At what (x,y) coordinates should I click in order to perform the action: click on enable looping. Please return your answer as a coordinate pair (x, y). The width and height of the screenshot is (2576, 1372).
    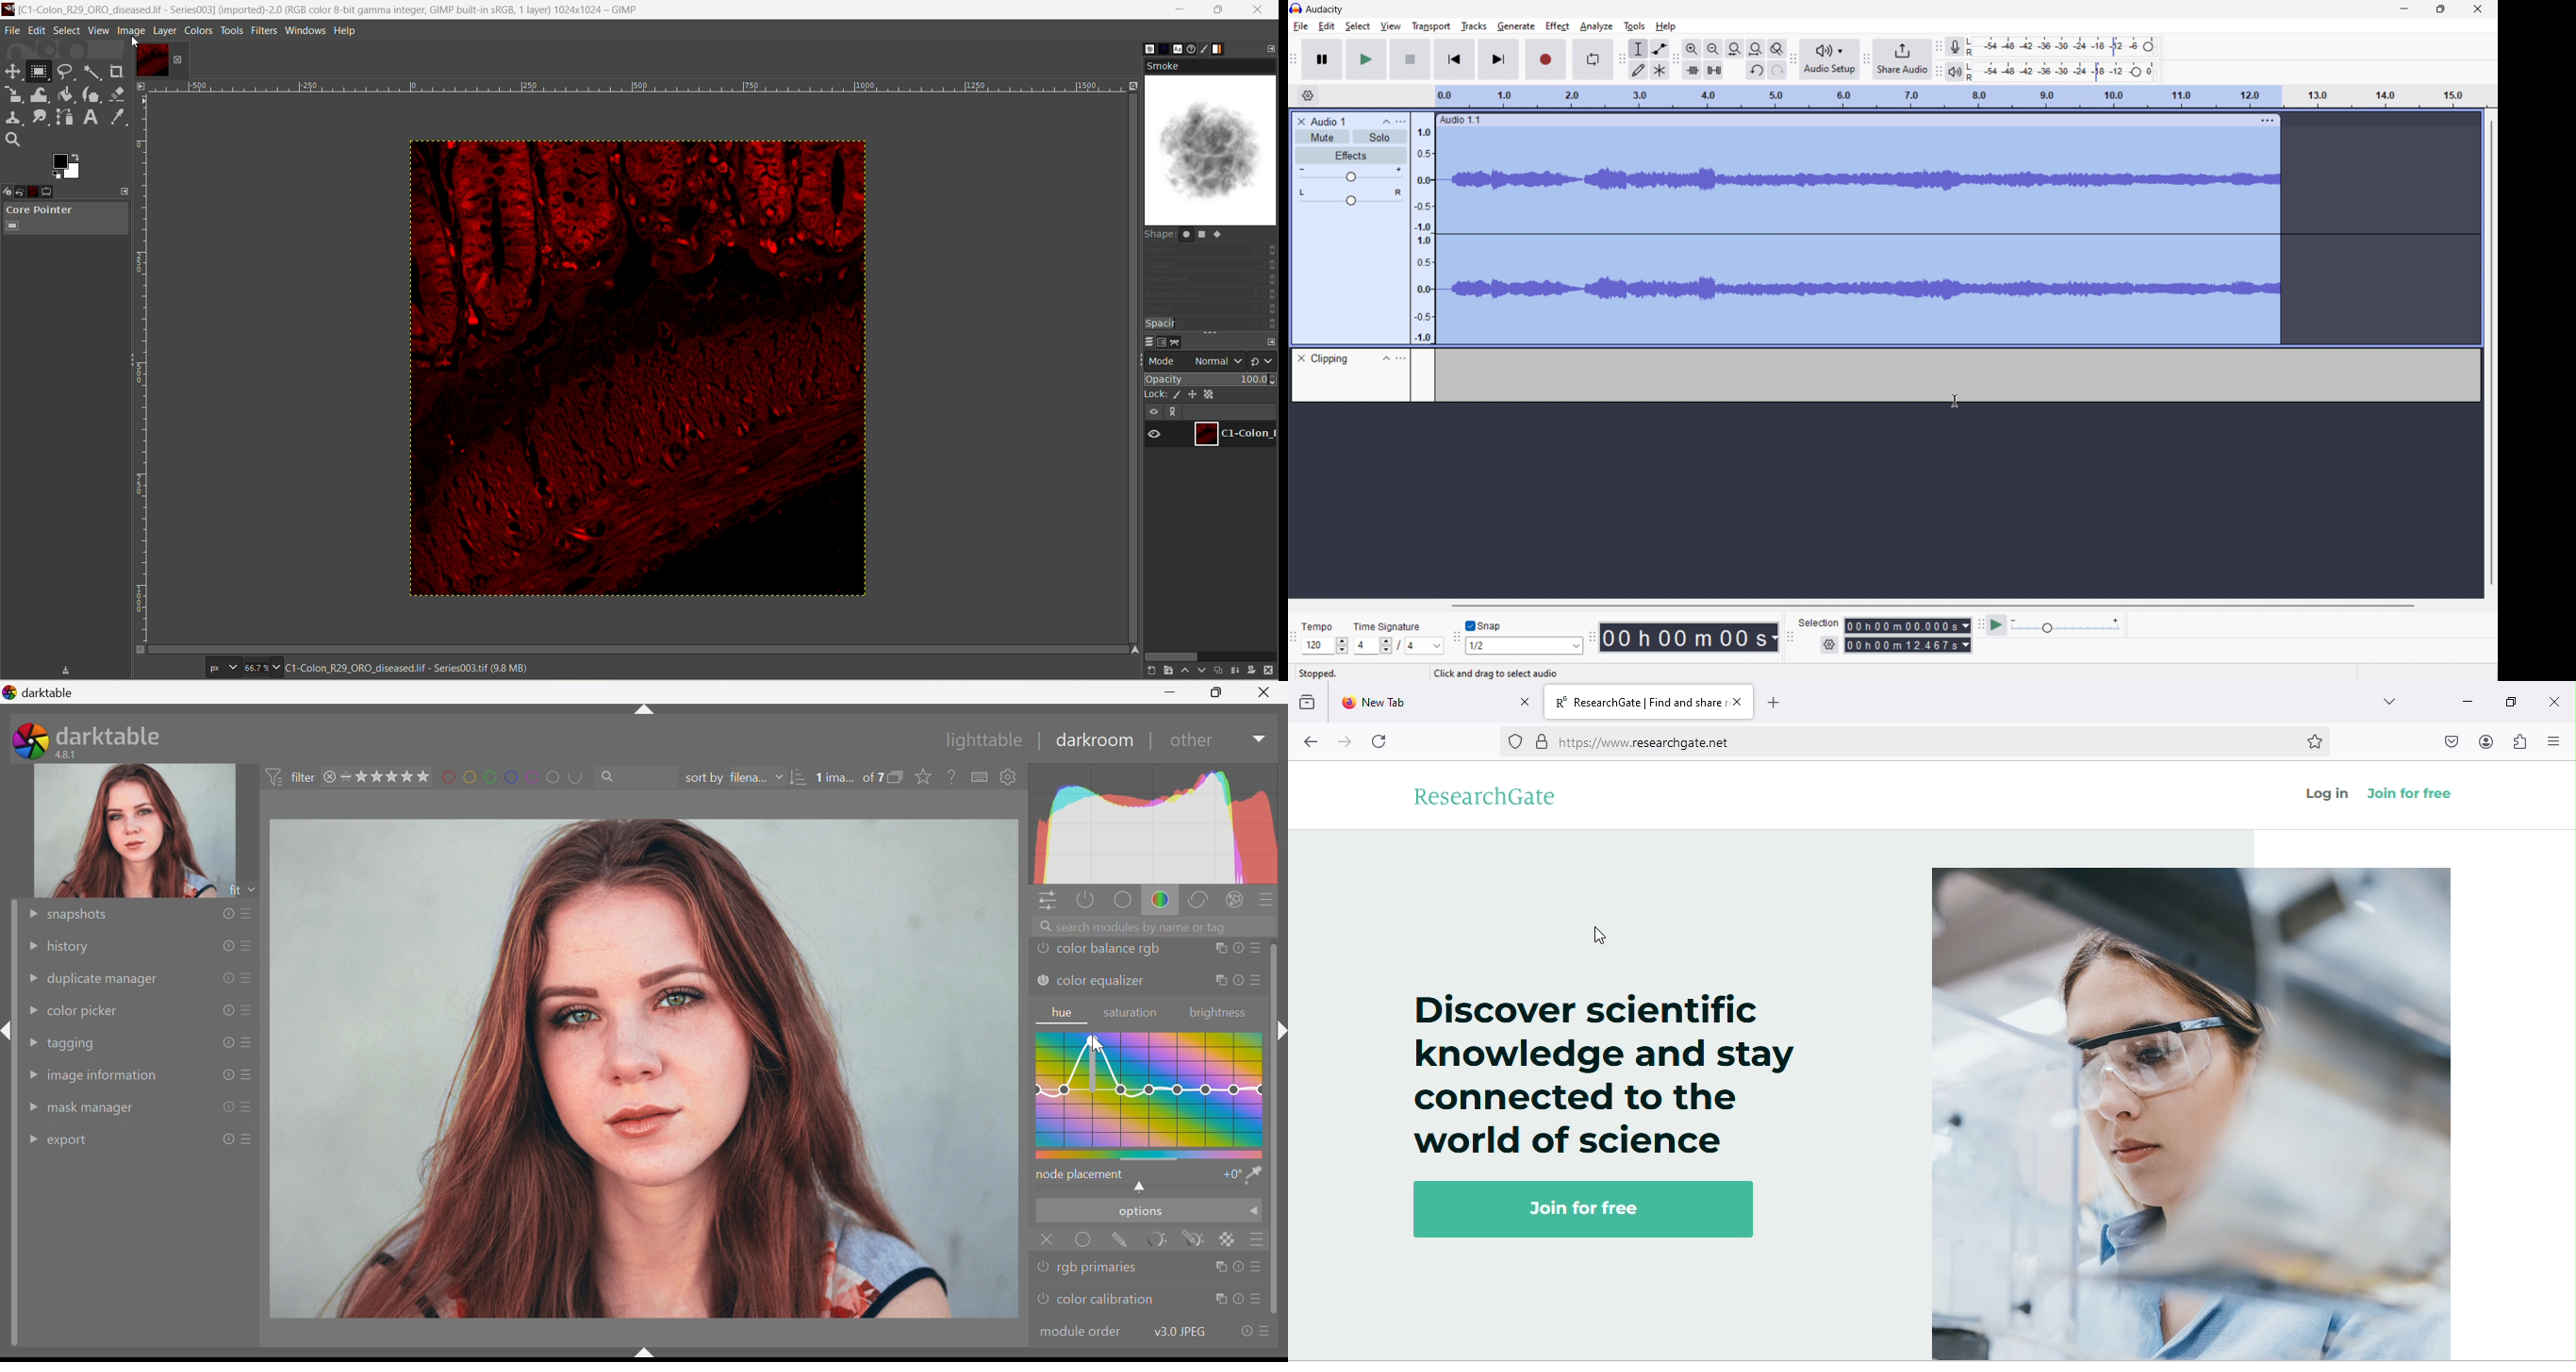
    Looking at the image, I should click on (1592, 59).